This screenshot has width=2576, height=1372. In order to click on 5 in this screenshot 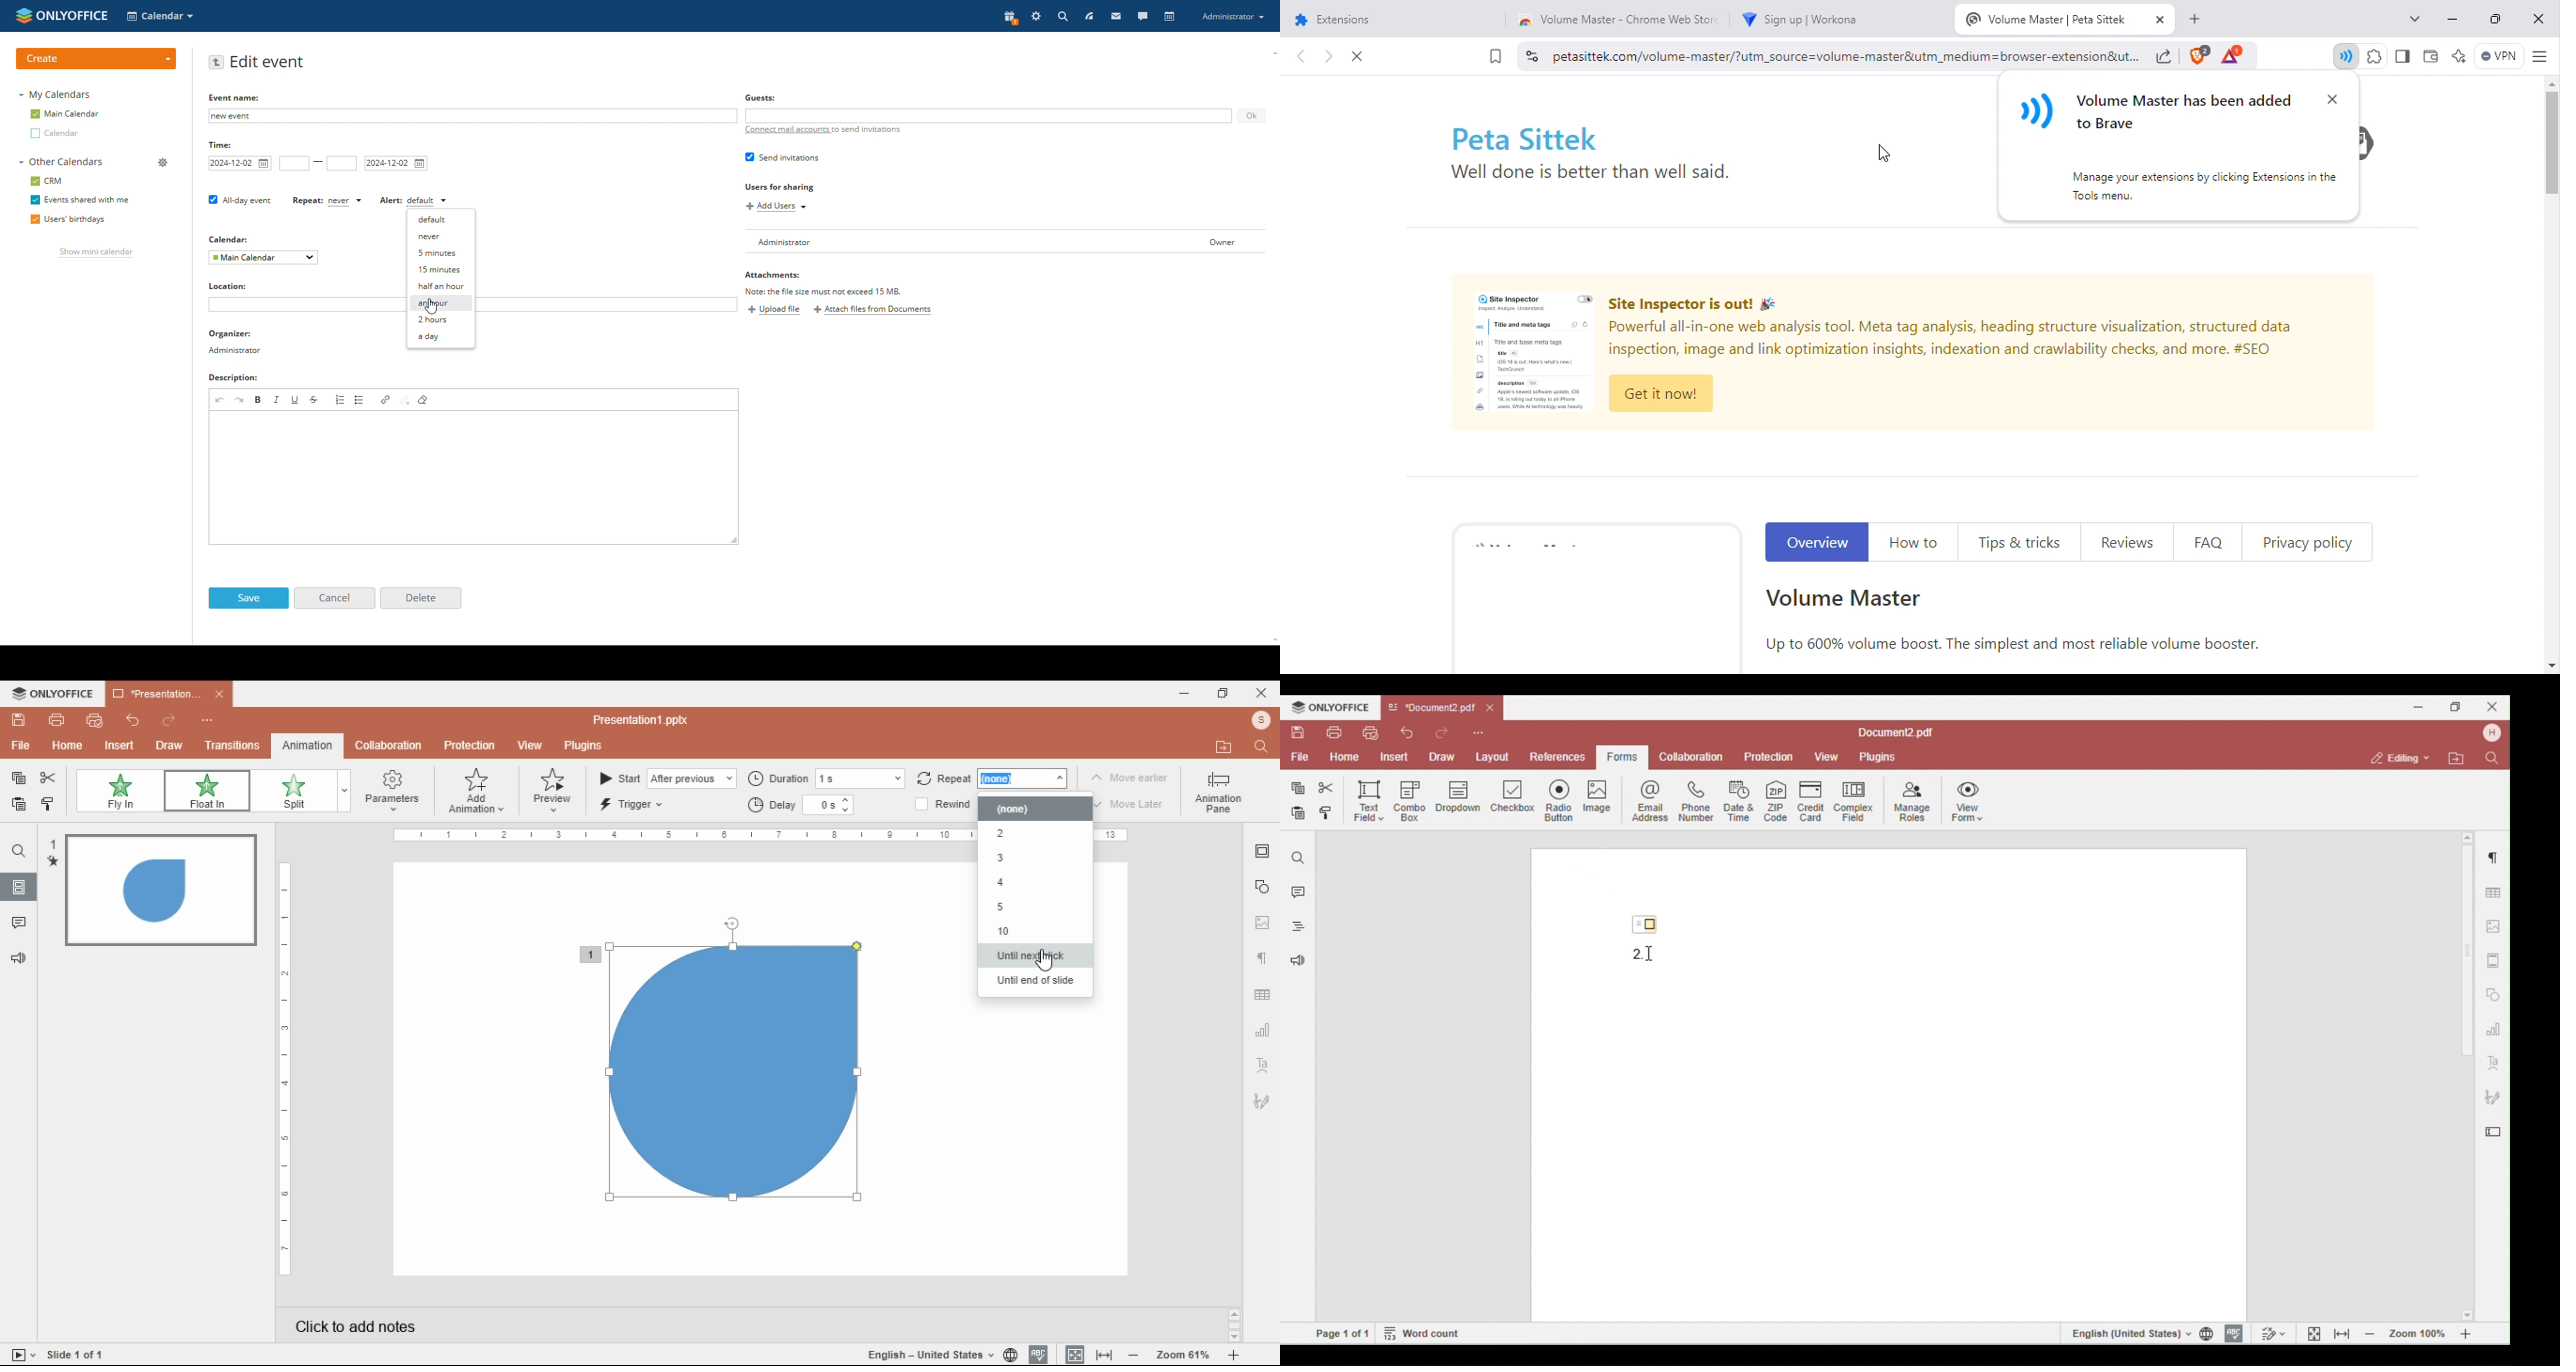, I will do `click(1034, 906)`.